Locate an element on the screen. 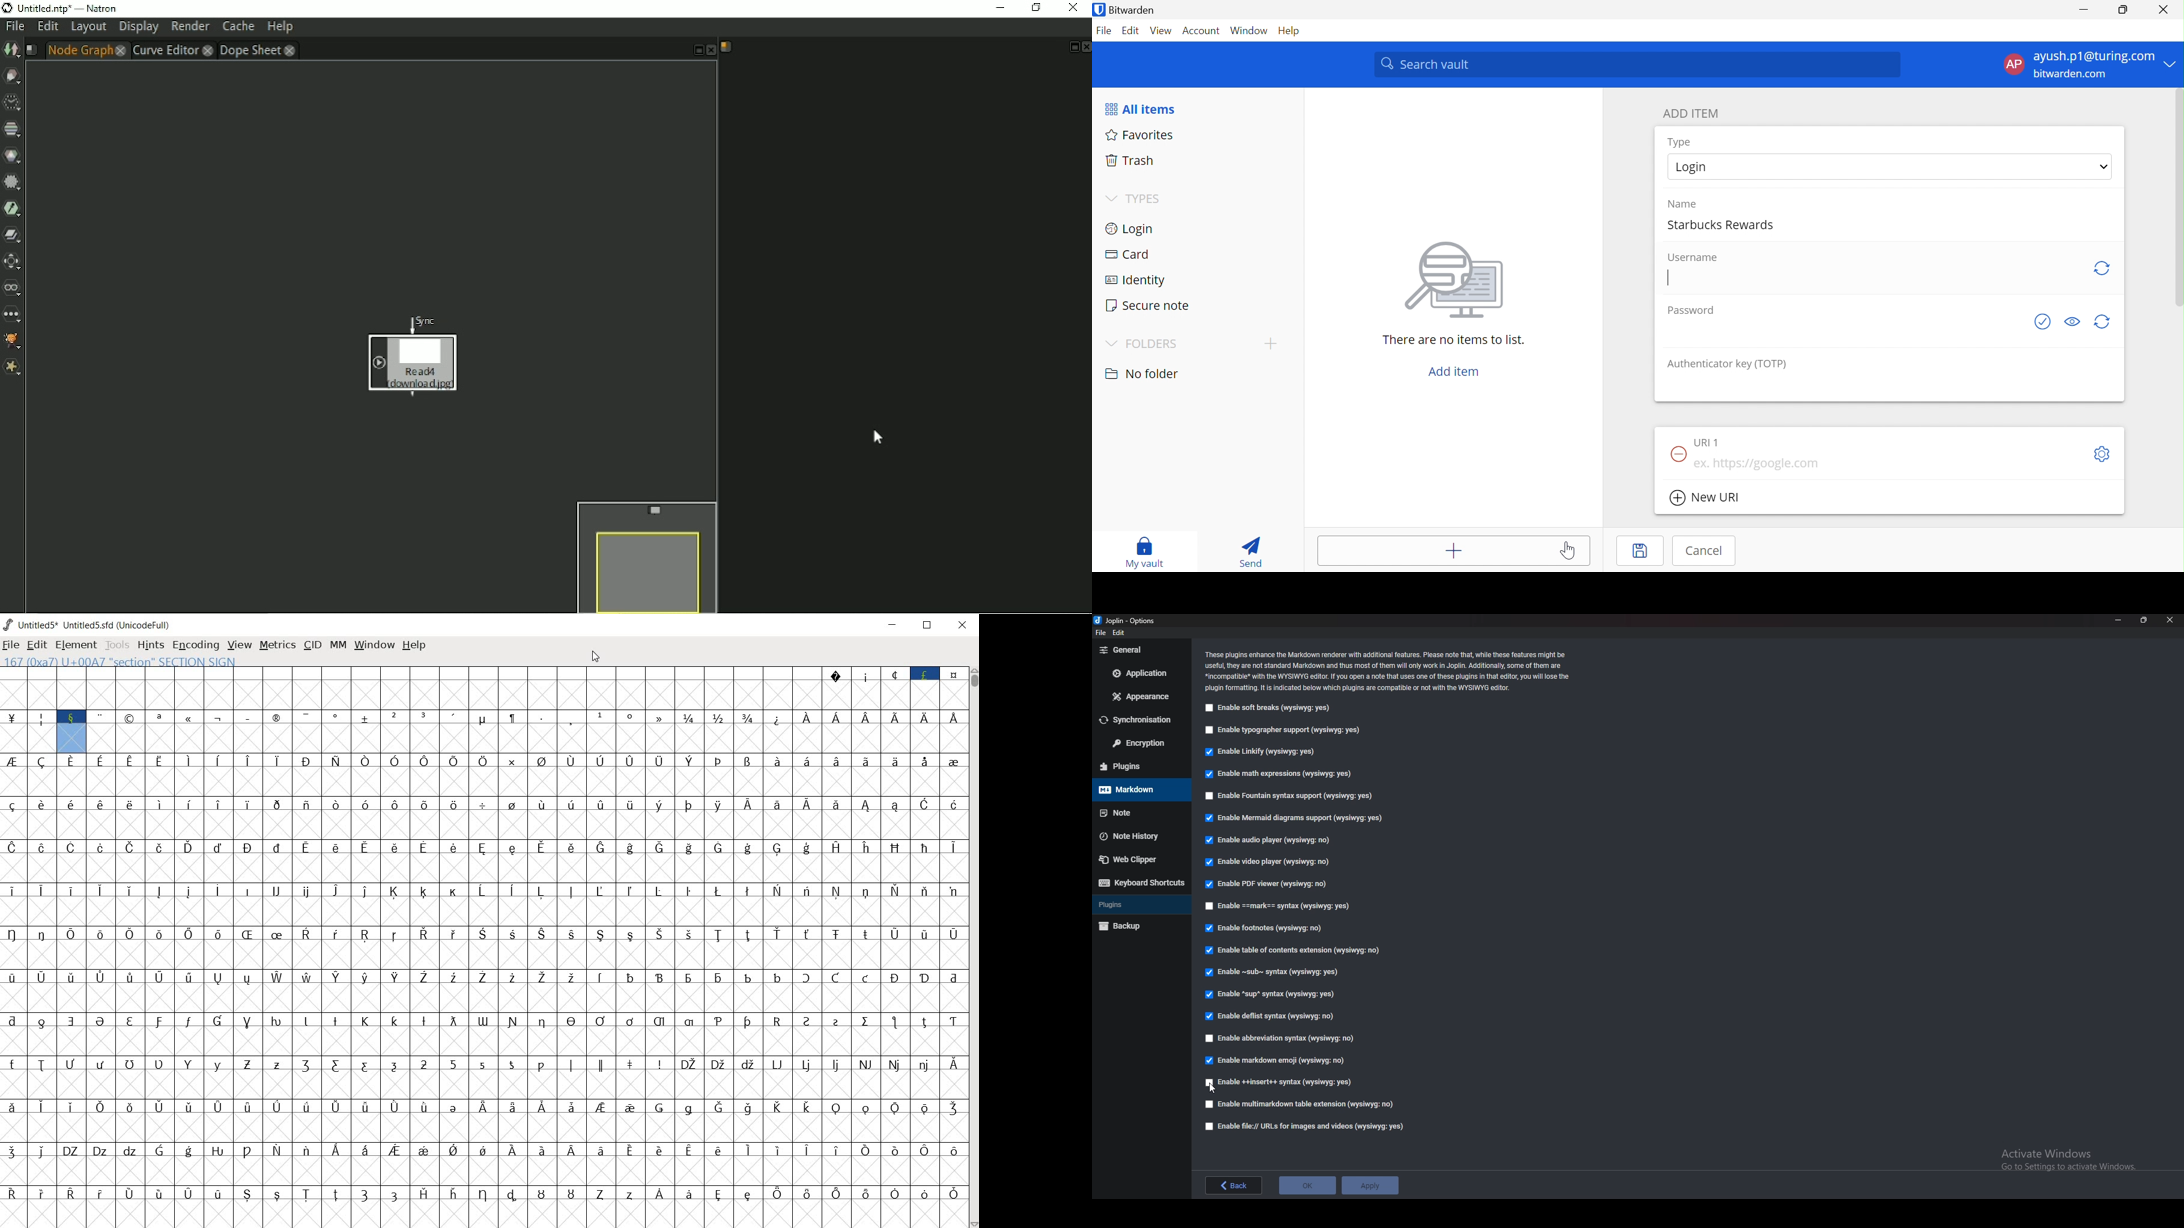 The image size is (2184, 1232). enable multimarkdown table extension is located at coordinates (1301, 1105).